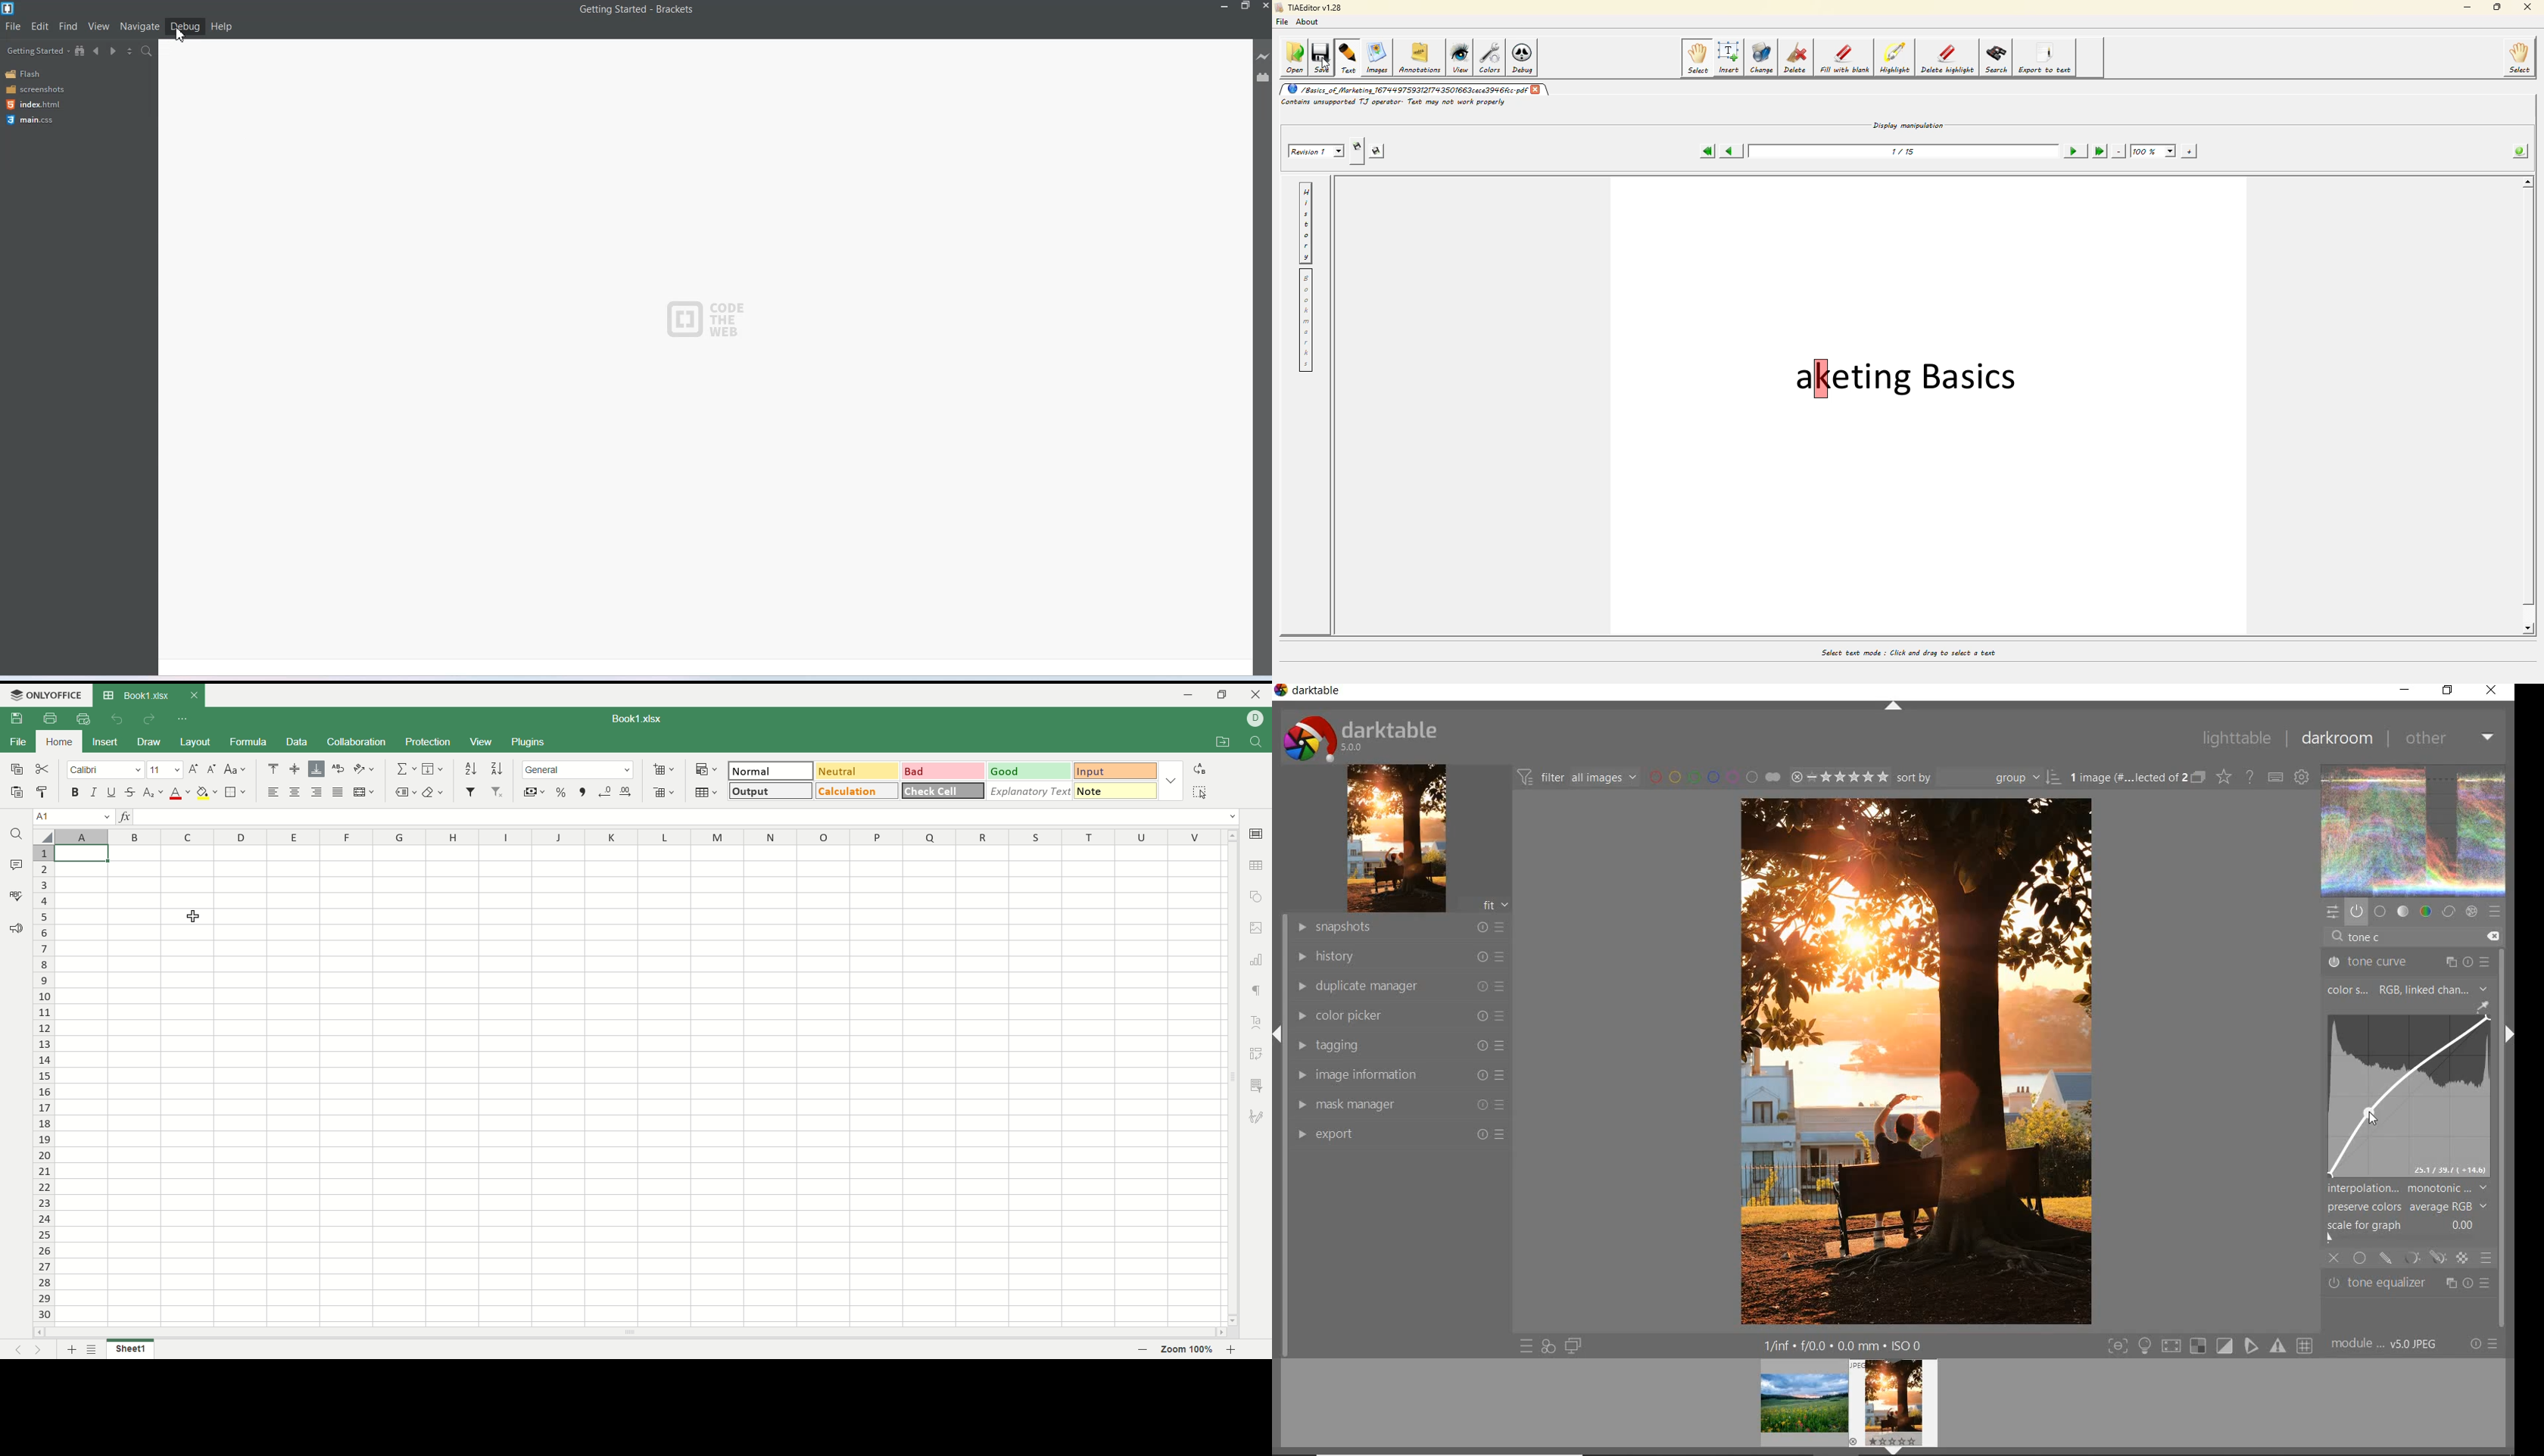  Describe the element at coordinates (1978, 778) in the screenshot. I see `Sort by` at that location.